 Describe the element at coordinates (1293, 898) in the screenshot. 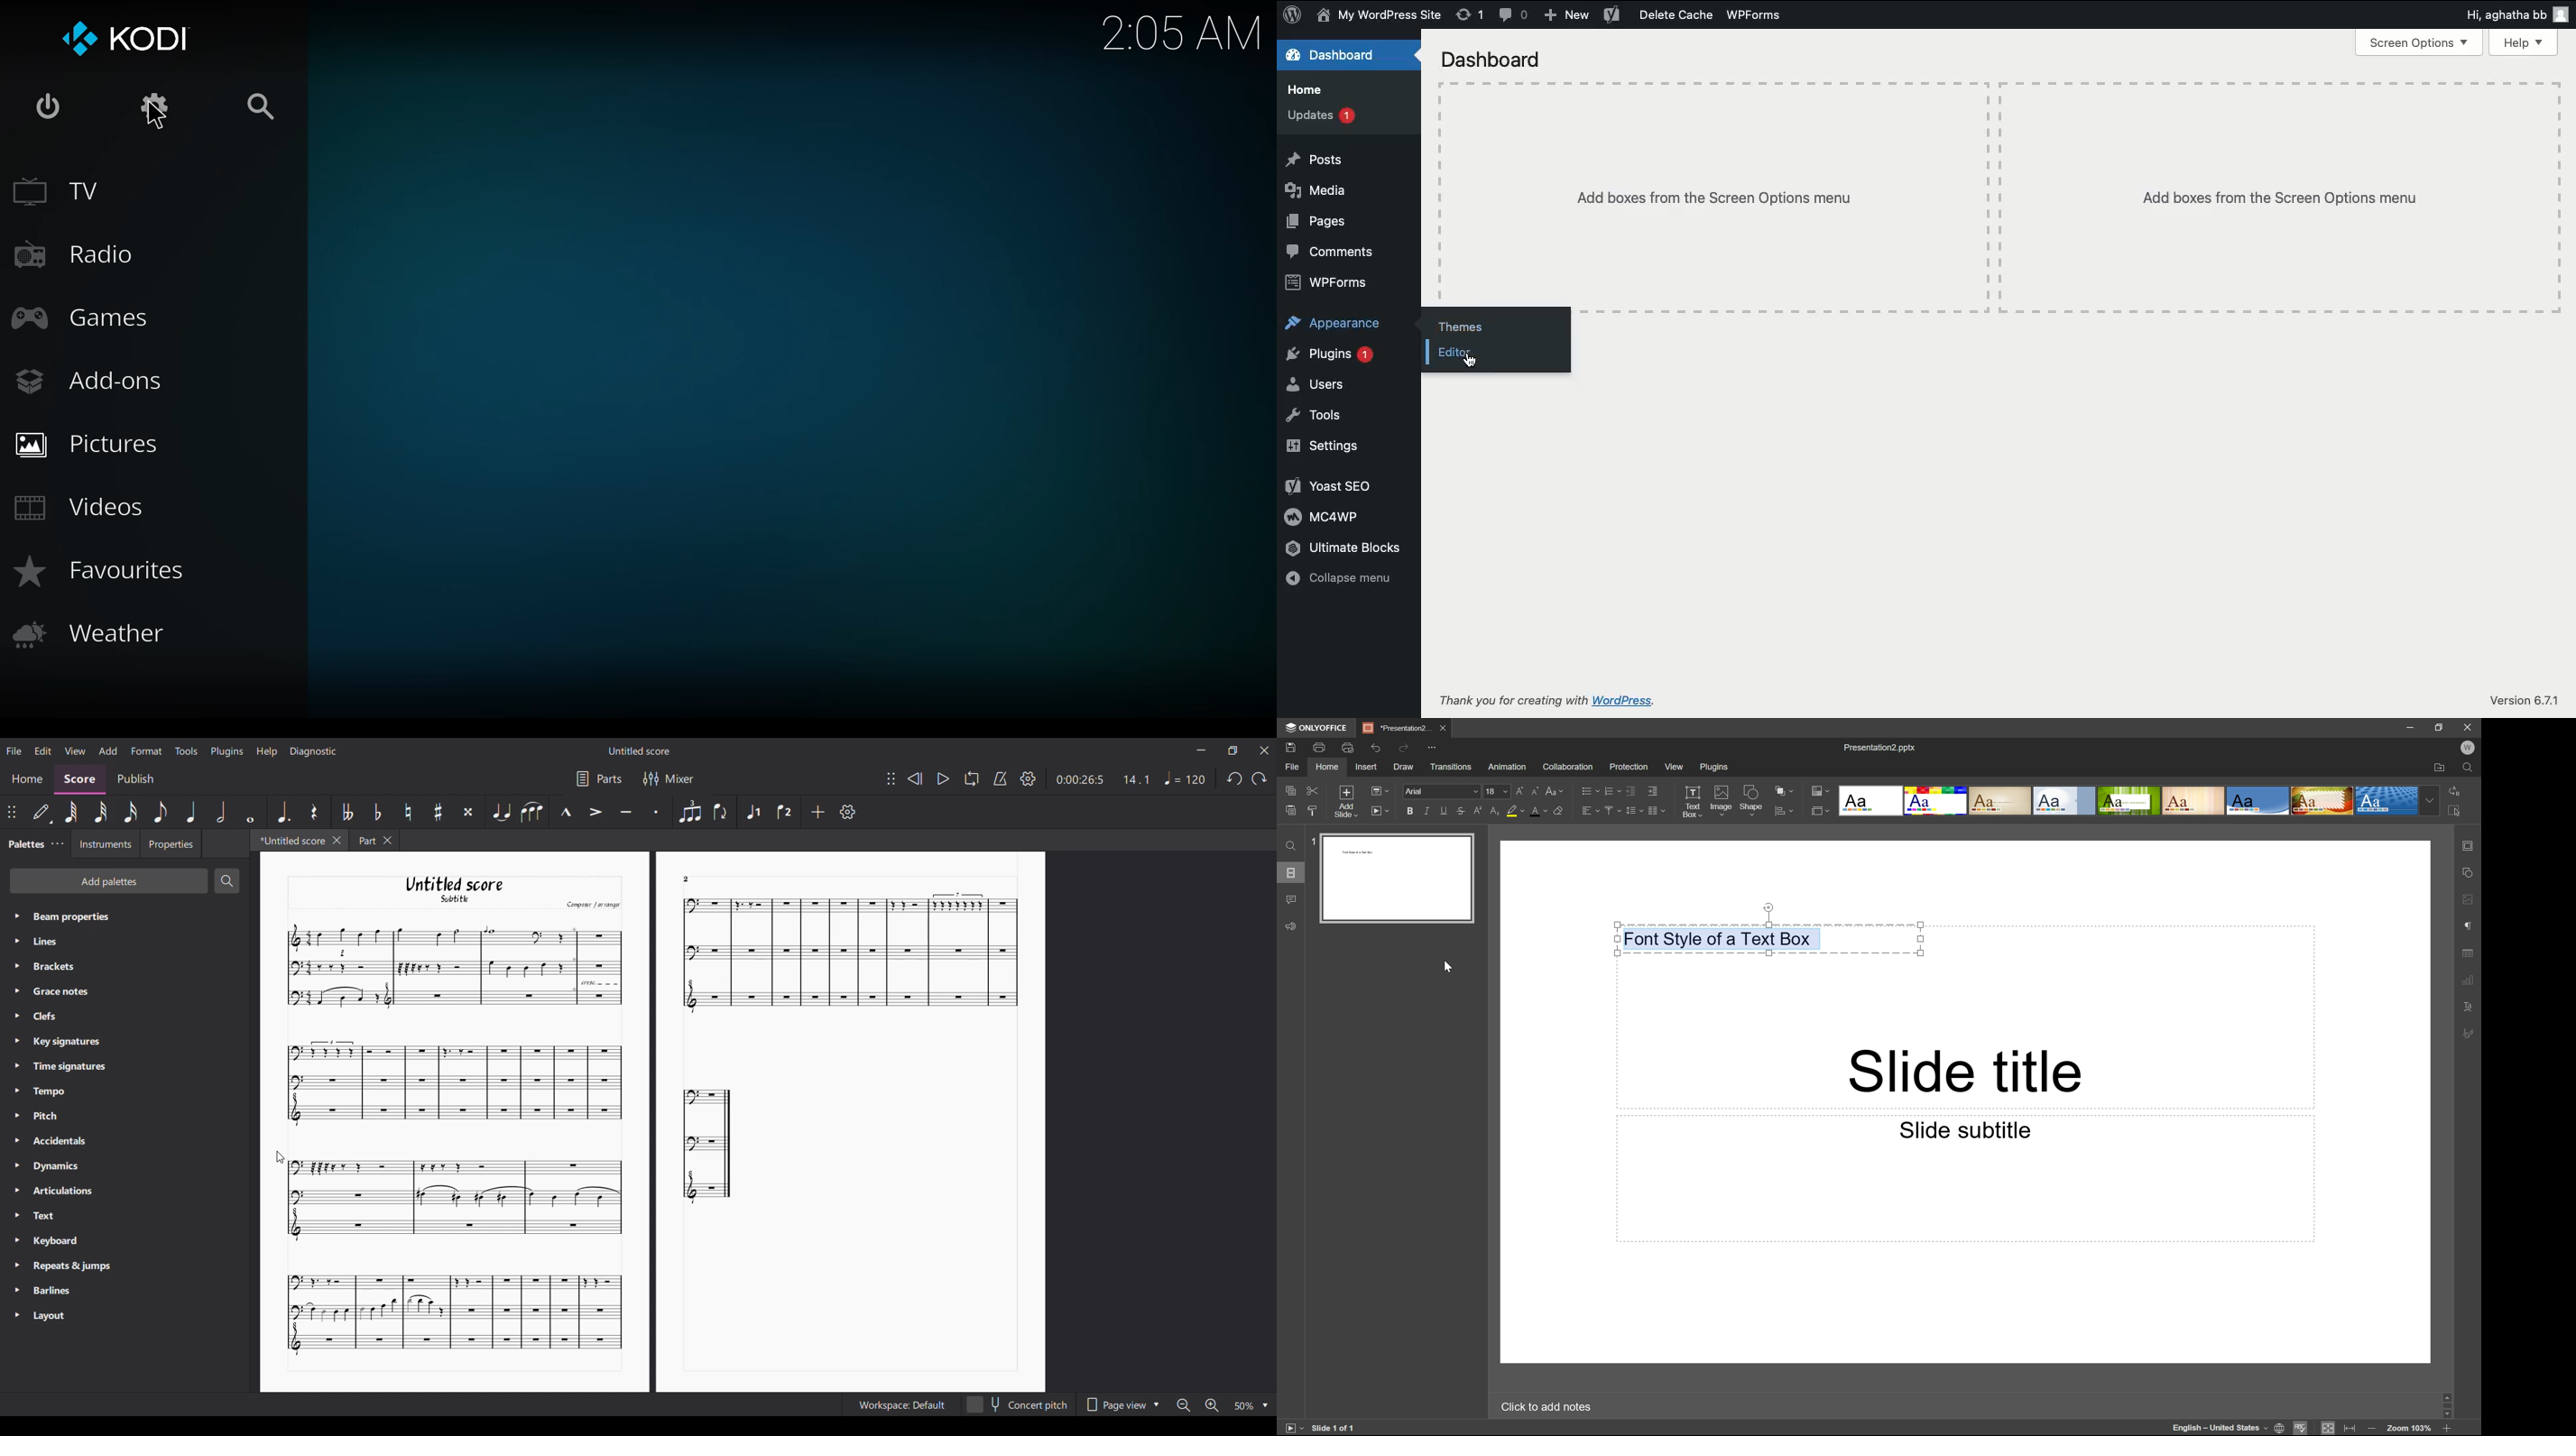

I see `Comments` at that location.